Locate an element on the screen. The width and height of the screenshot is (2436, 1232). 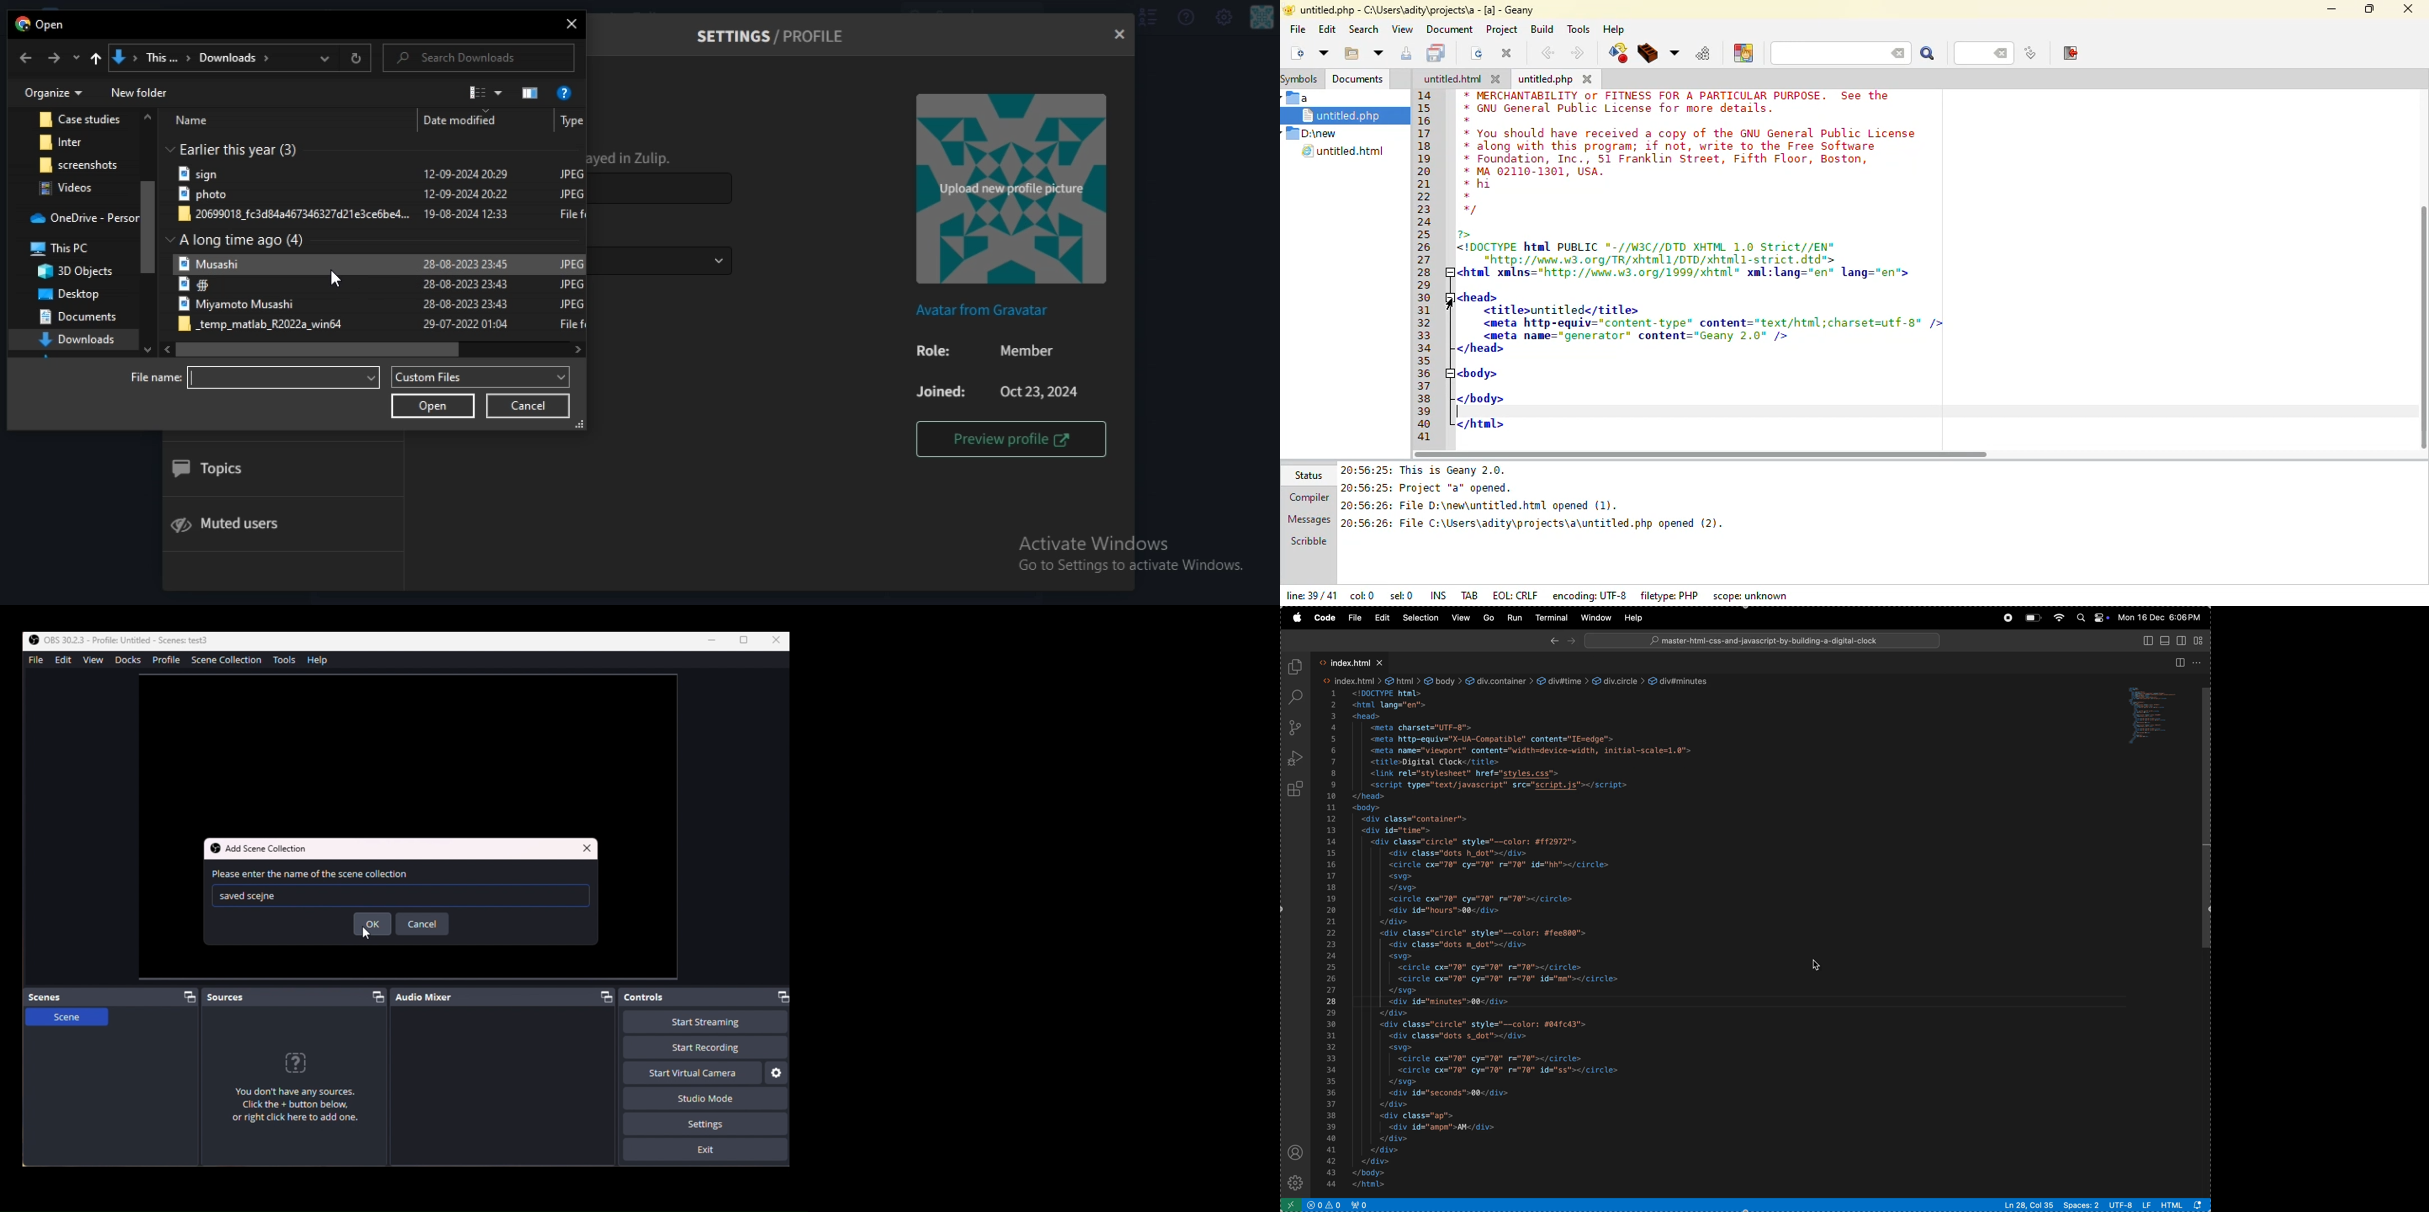
file is located at coordinates (81, 120).